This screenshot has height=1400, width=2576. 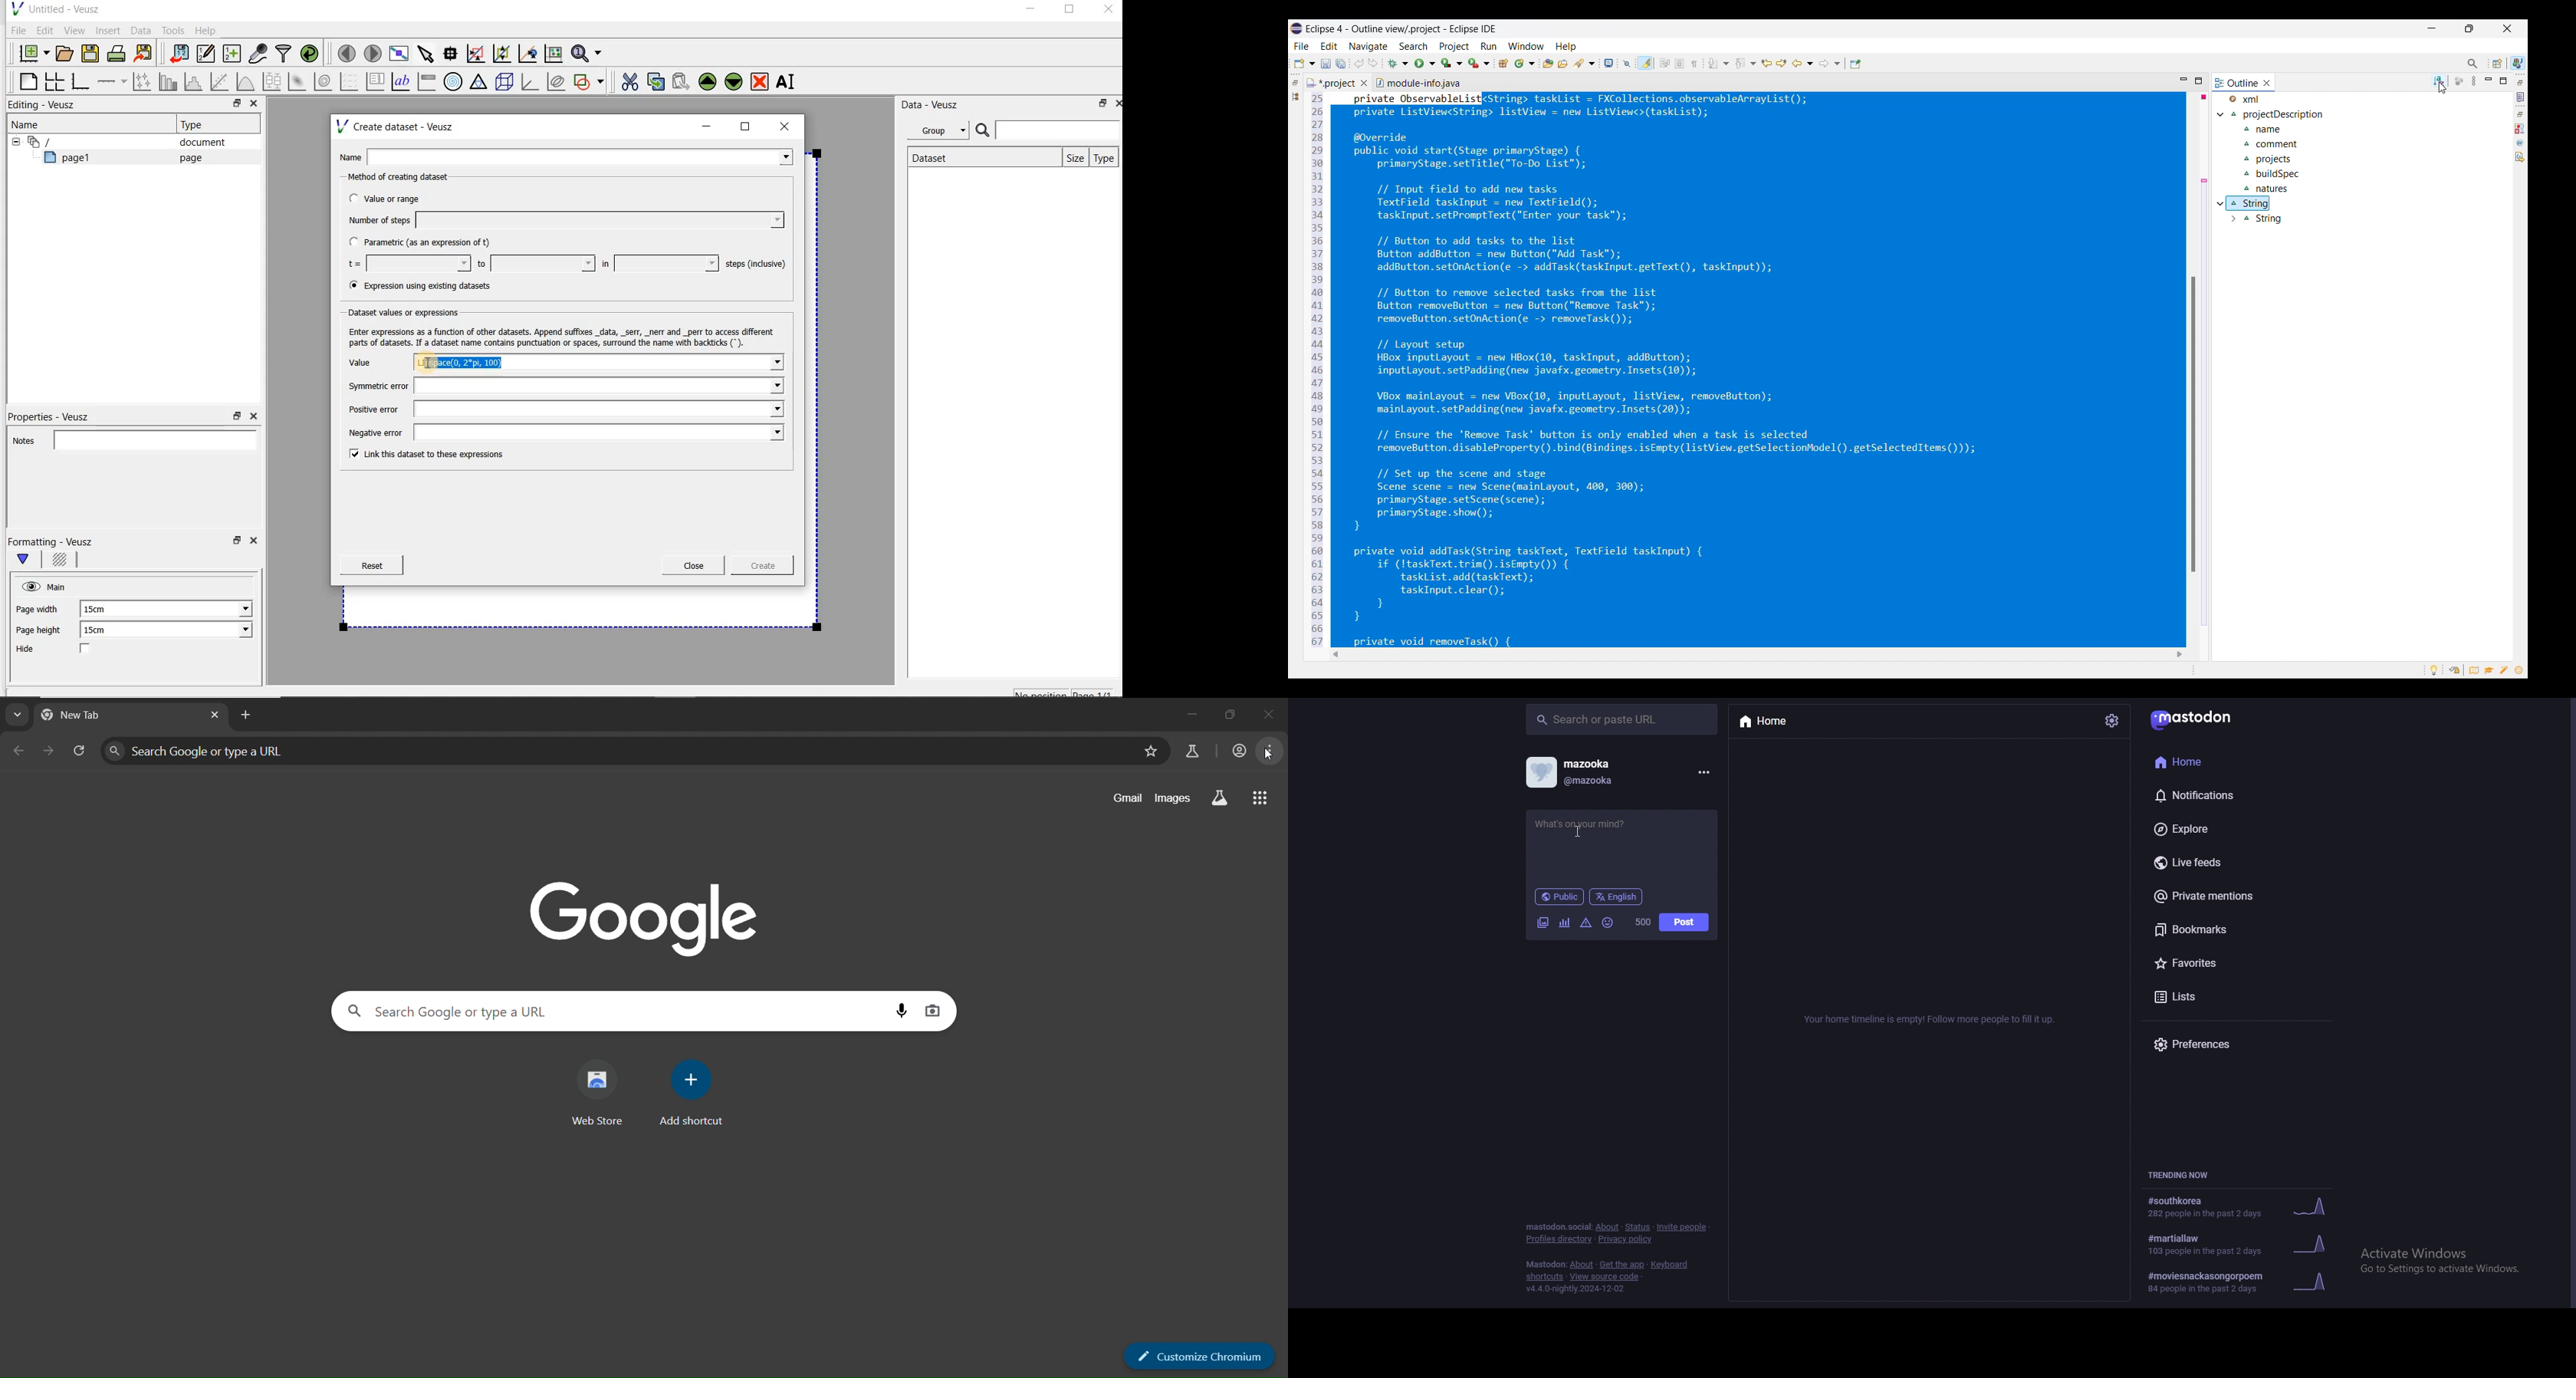 I want to click on Open a terminal, so click(x=1609, y=63).